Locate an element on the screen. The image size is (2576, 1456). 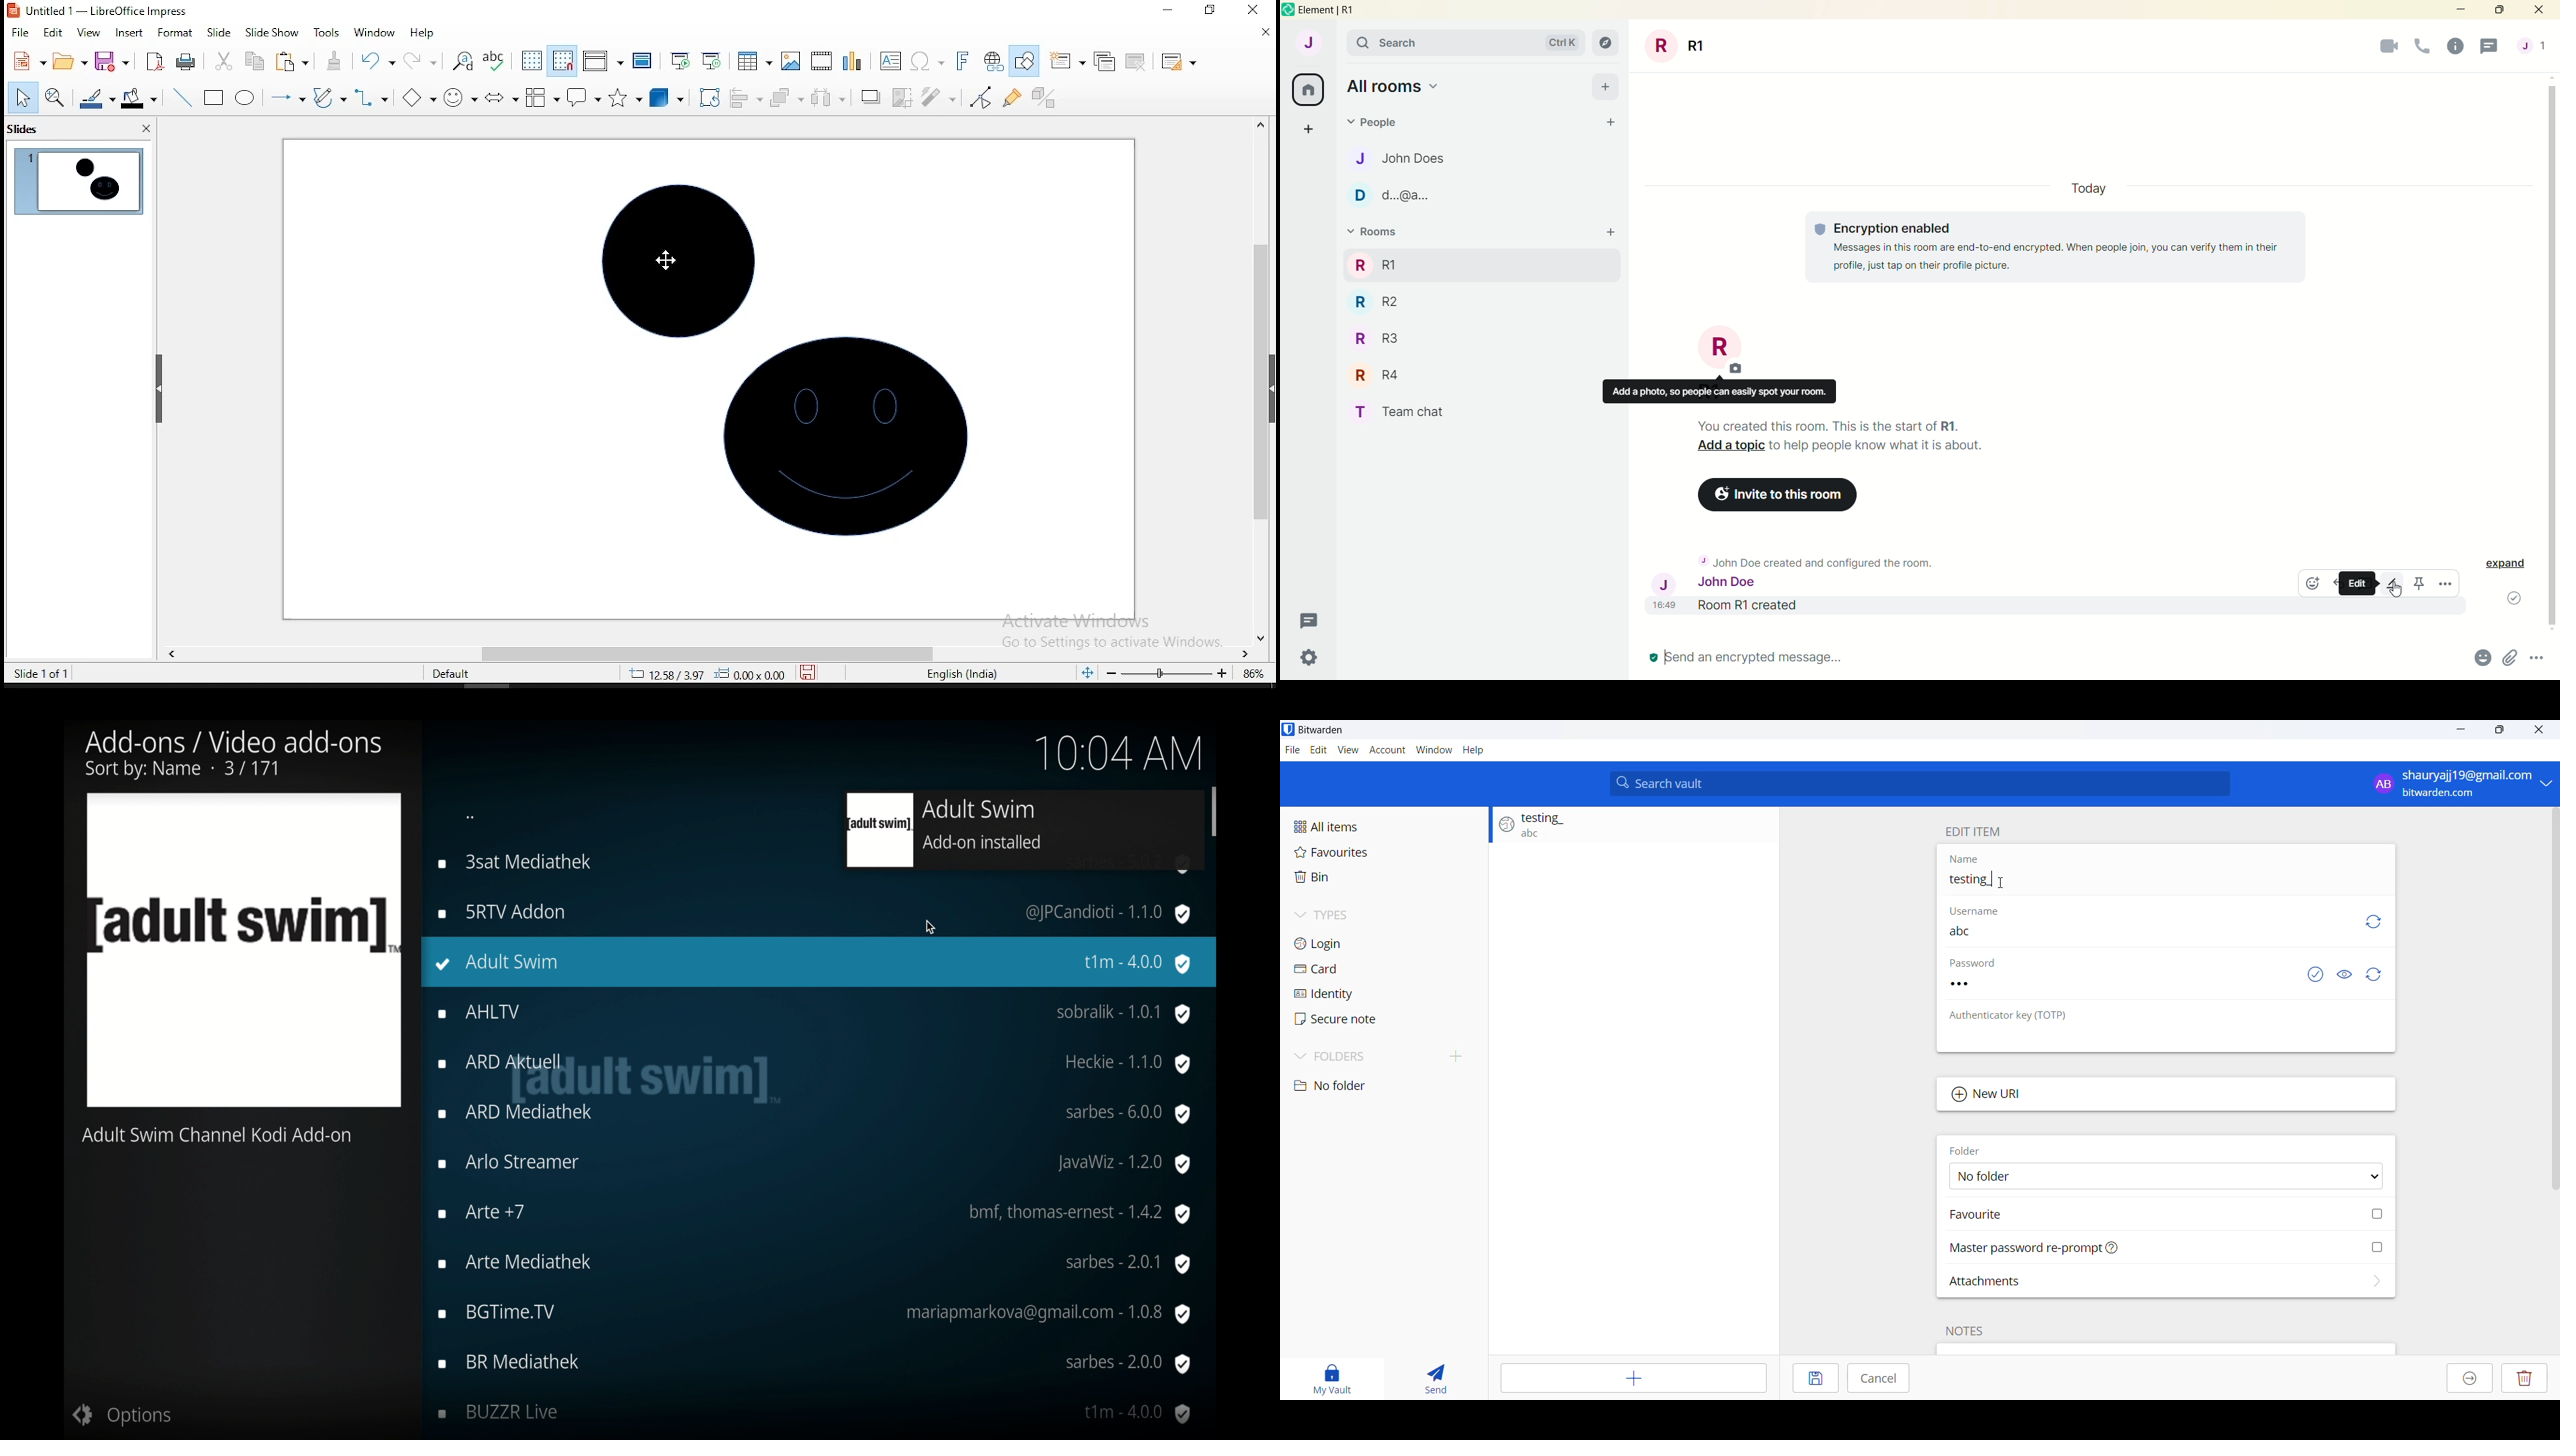
display views is located at coordinates (602, 61).